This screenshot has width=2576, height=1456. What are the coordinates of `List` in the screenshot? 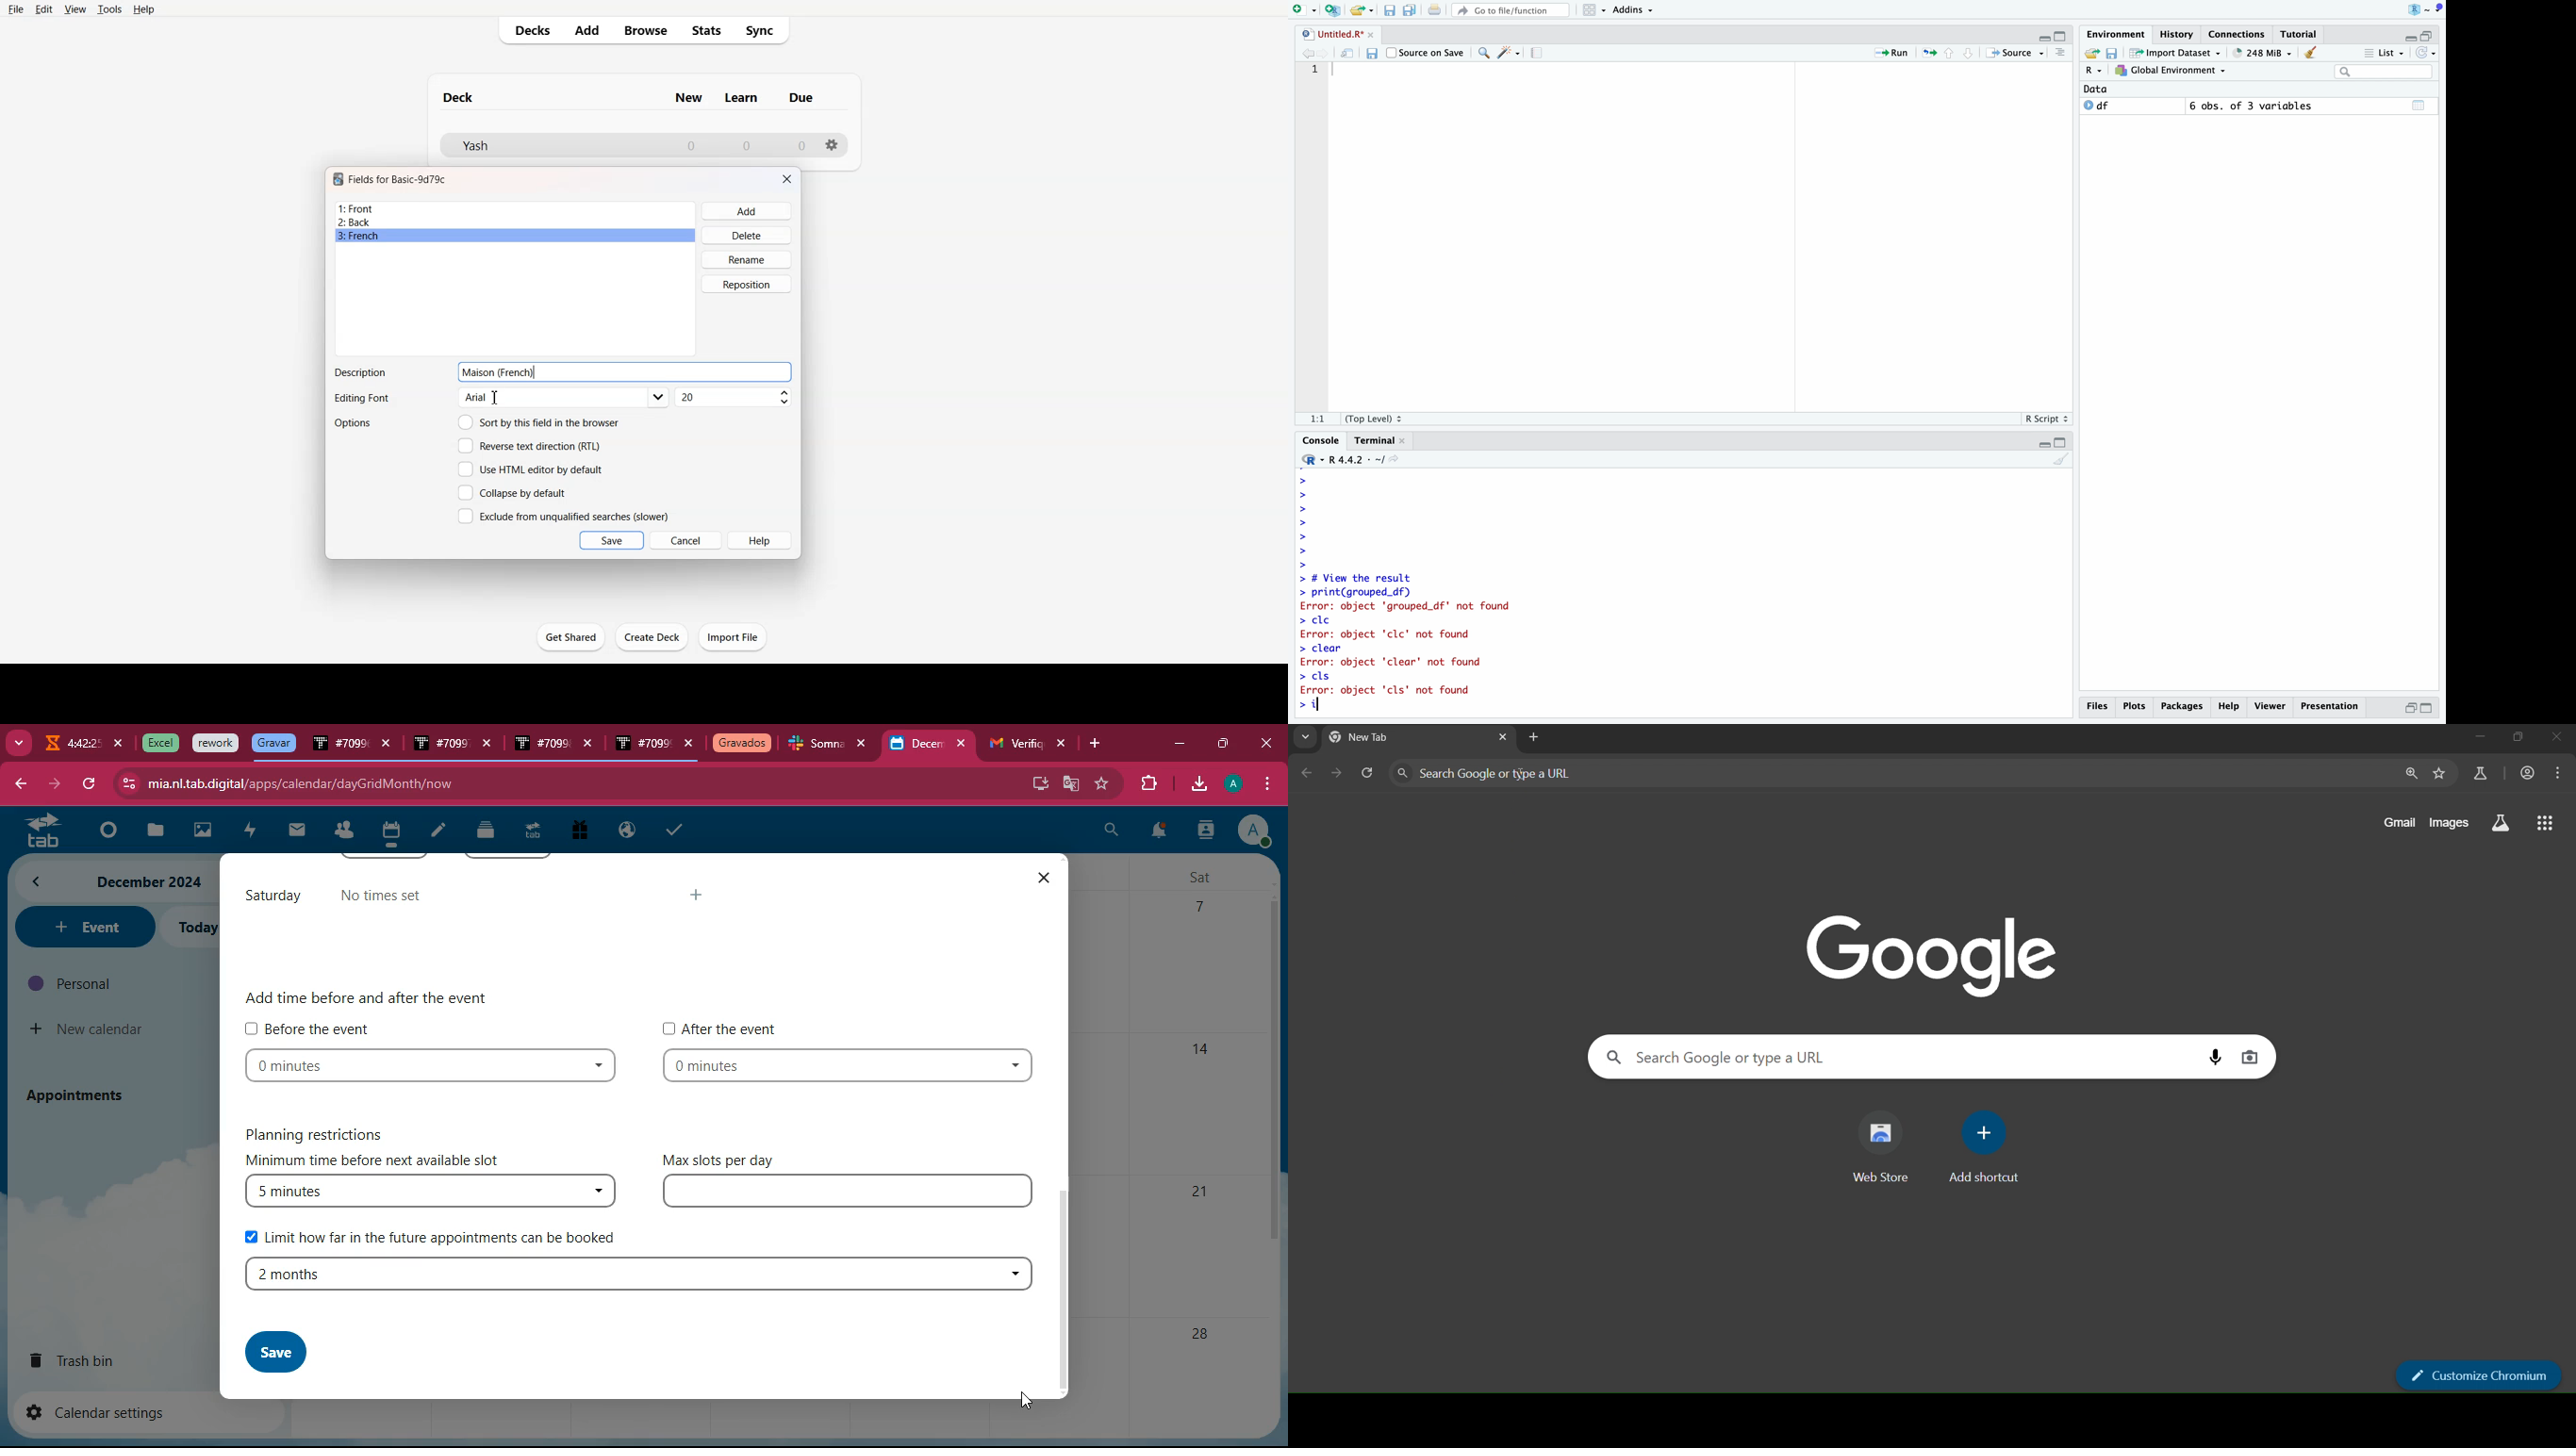 It's located at (2384, 52).